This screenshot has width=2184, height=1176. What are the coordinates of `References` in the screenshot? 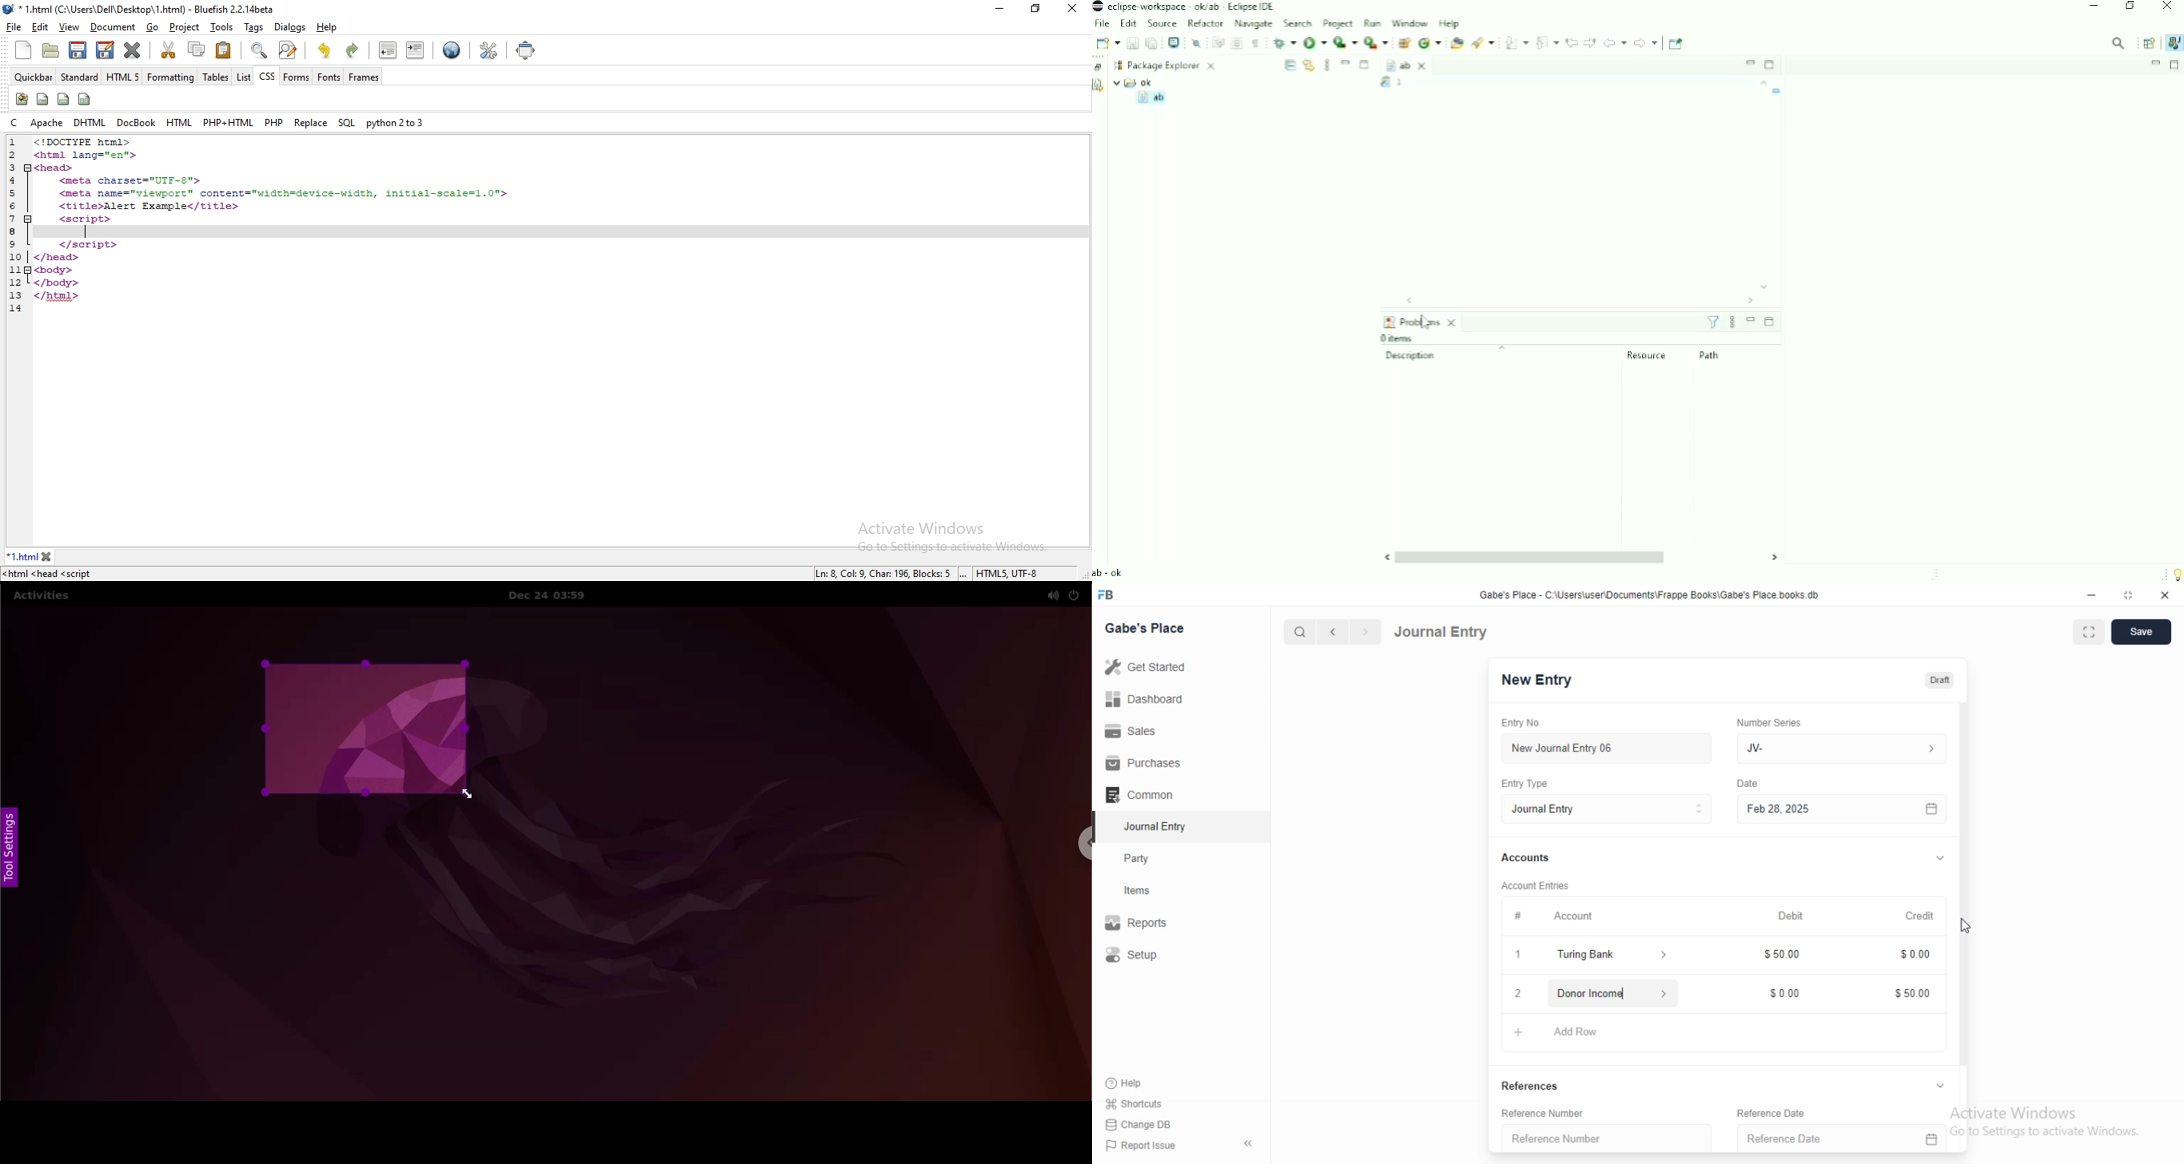 It's located at (1536, 1084).